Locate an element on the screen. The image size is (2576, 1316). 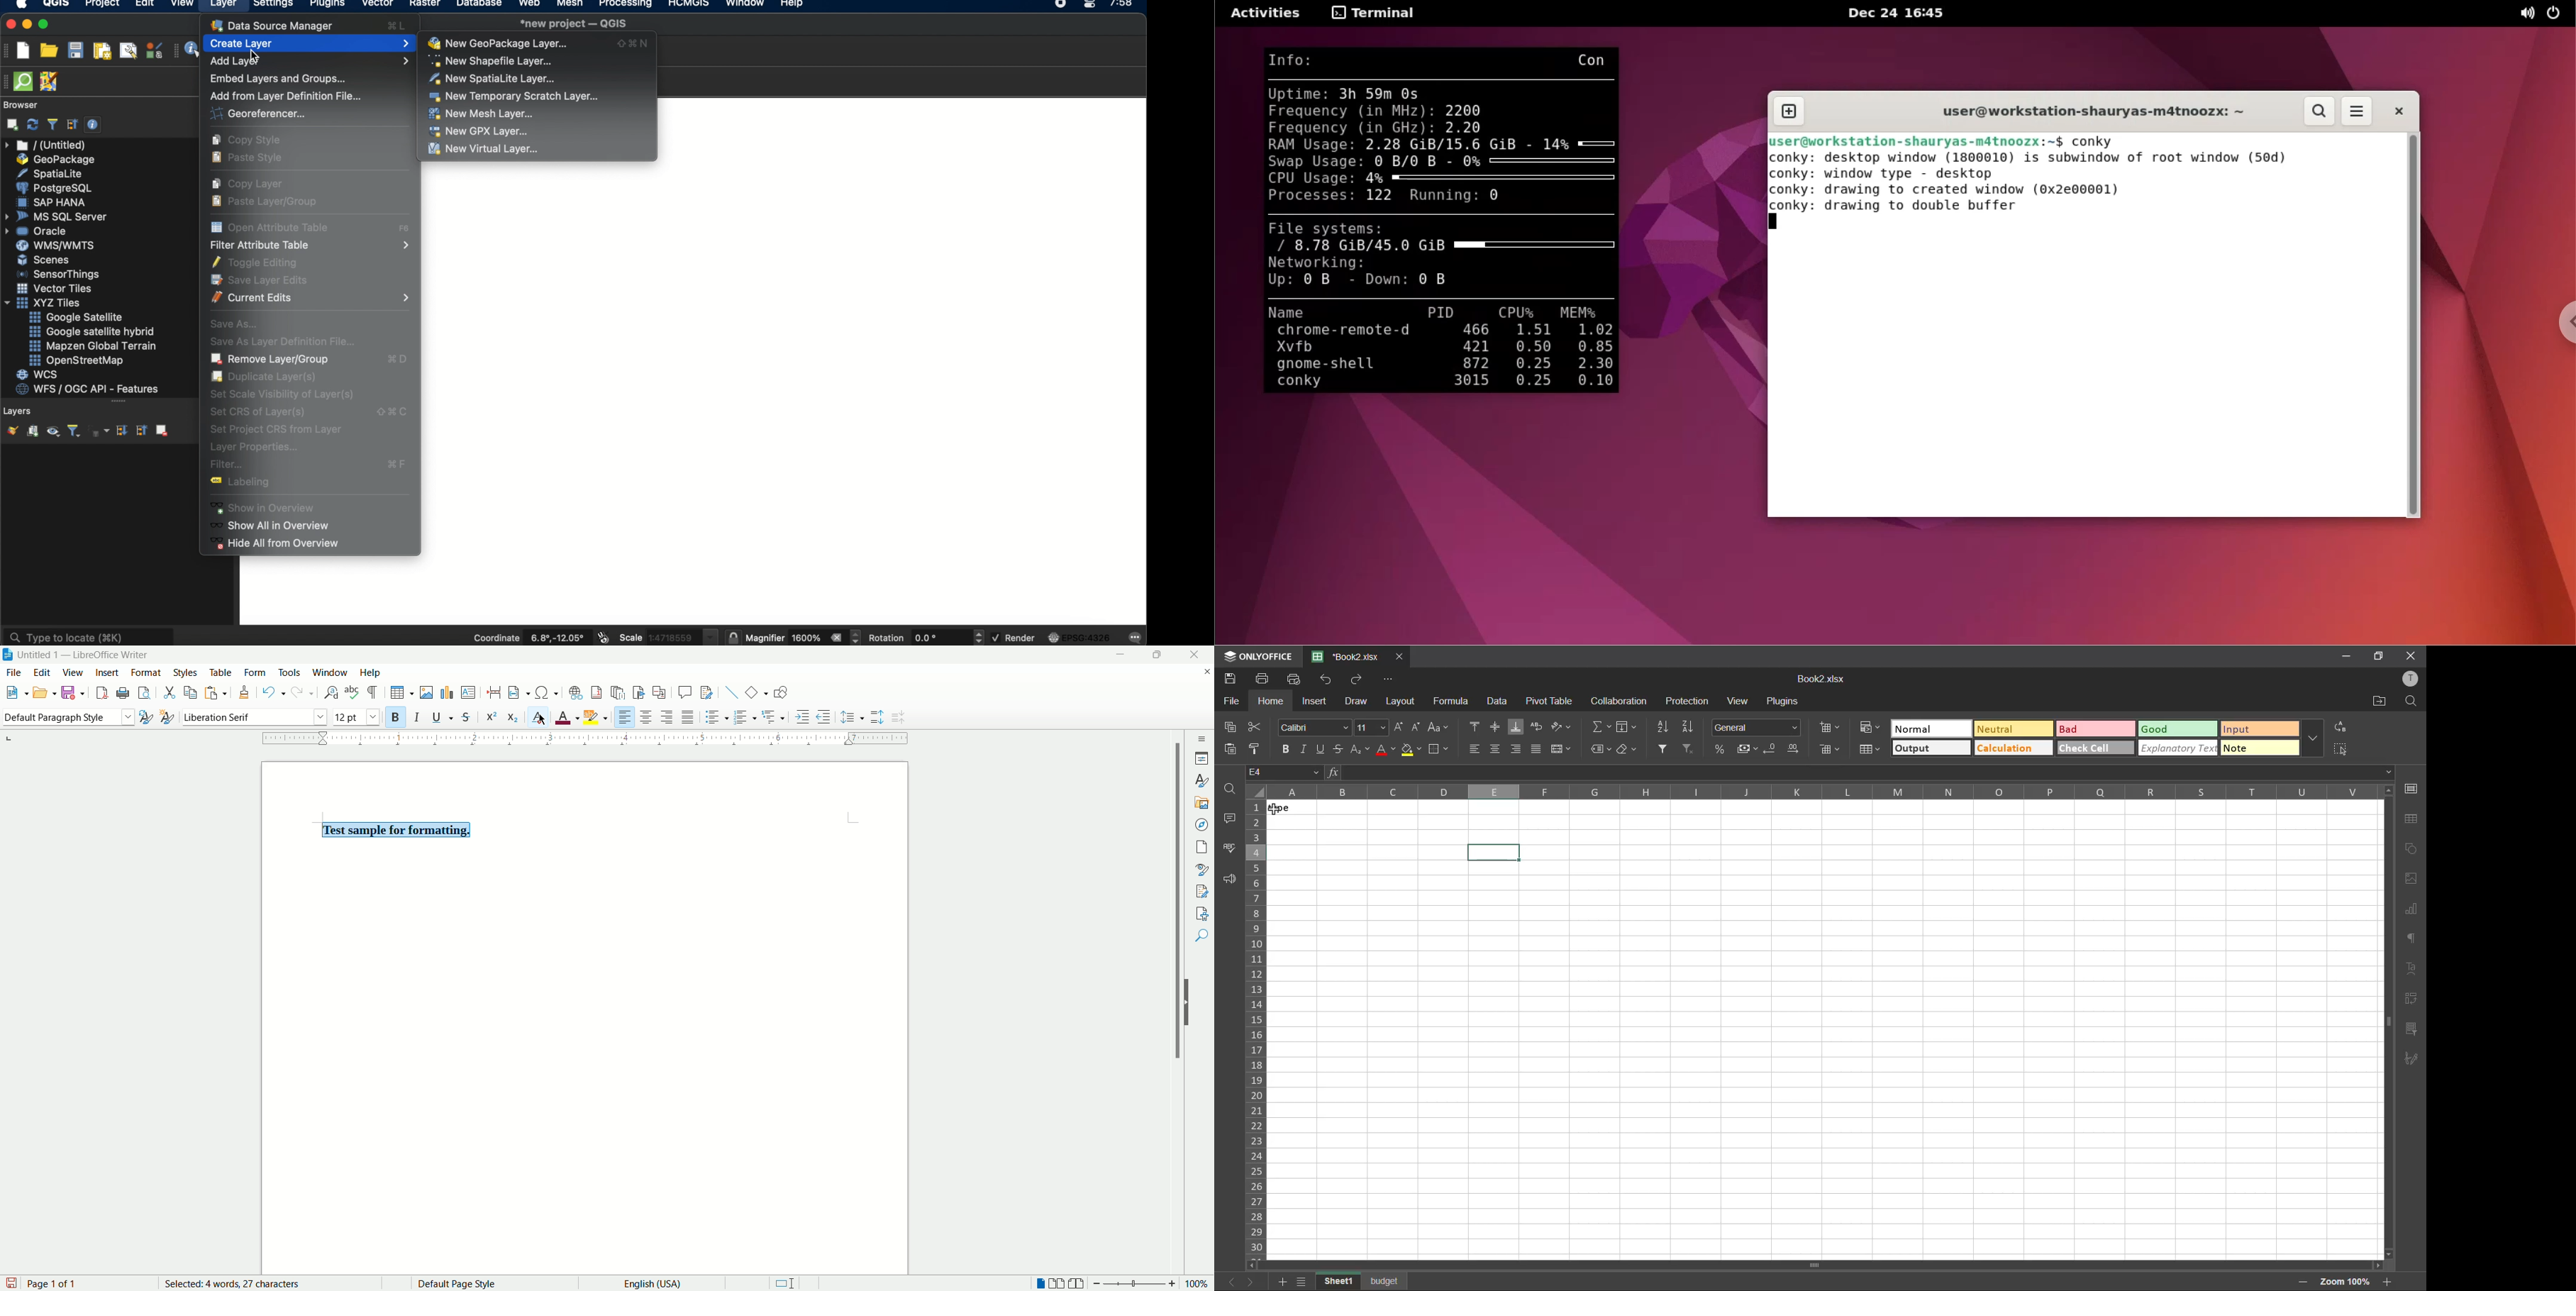
scale 1:4718559 is located at coordinates (666, 636).